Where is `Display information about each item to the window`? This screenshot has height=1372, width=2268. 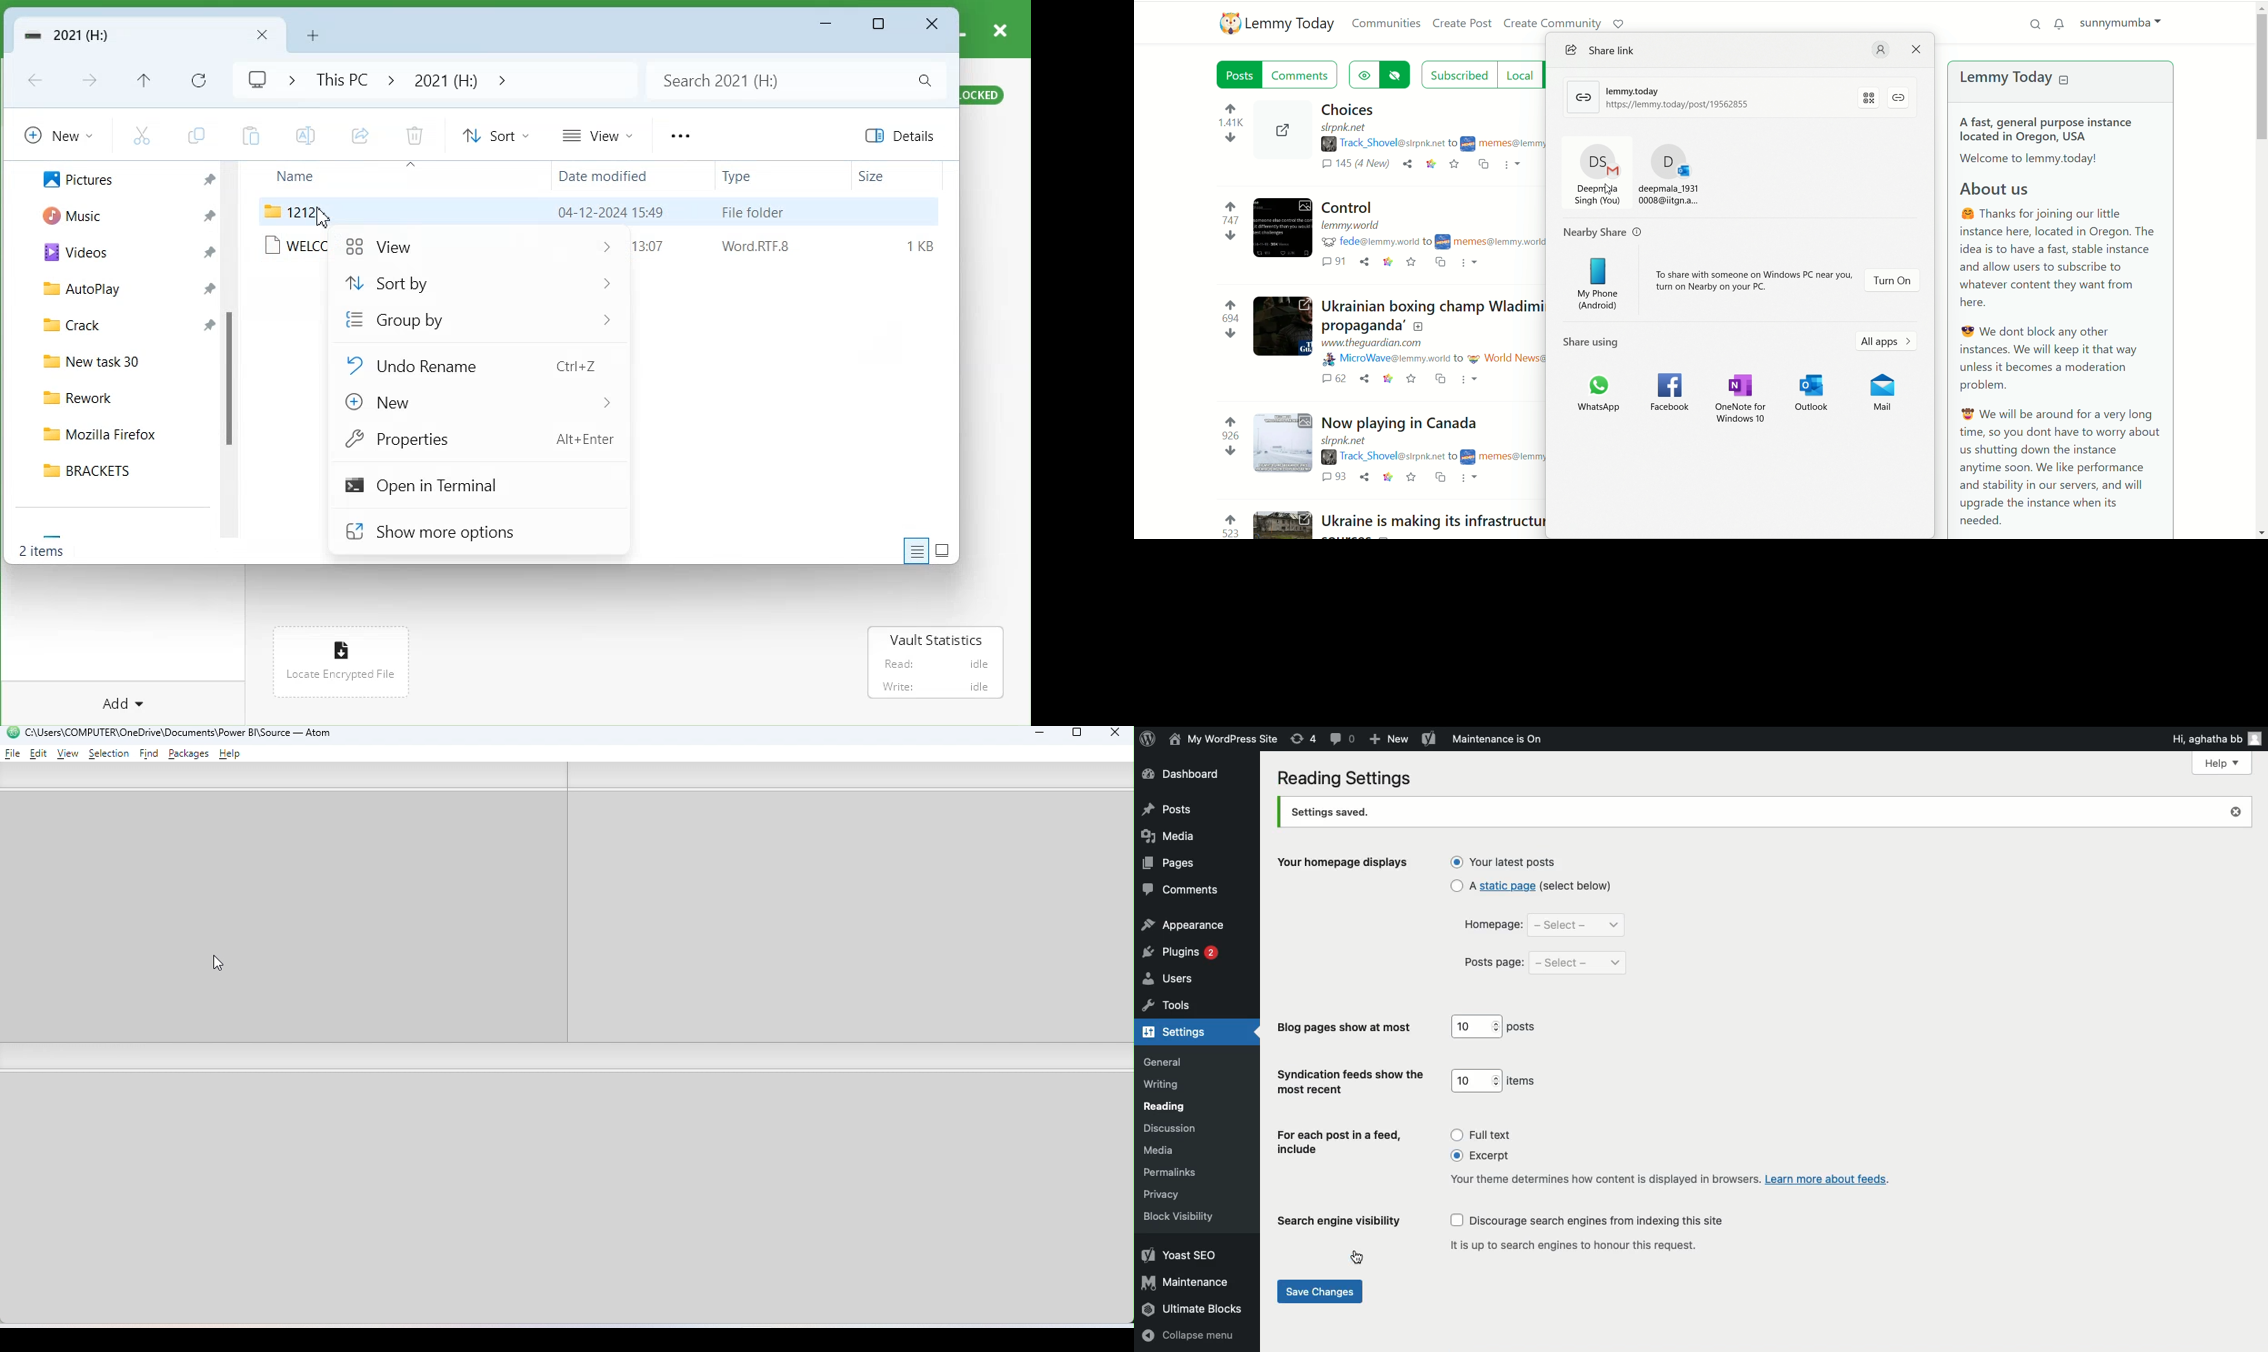
Display information about each item to the window is located at coordinates (917, 550).